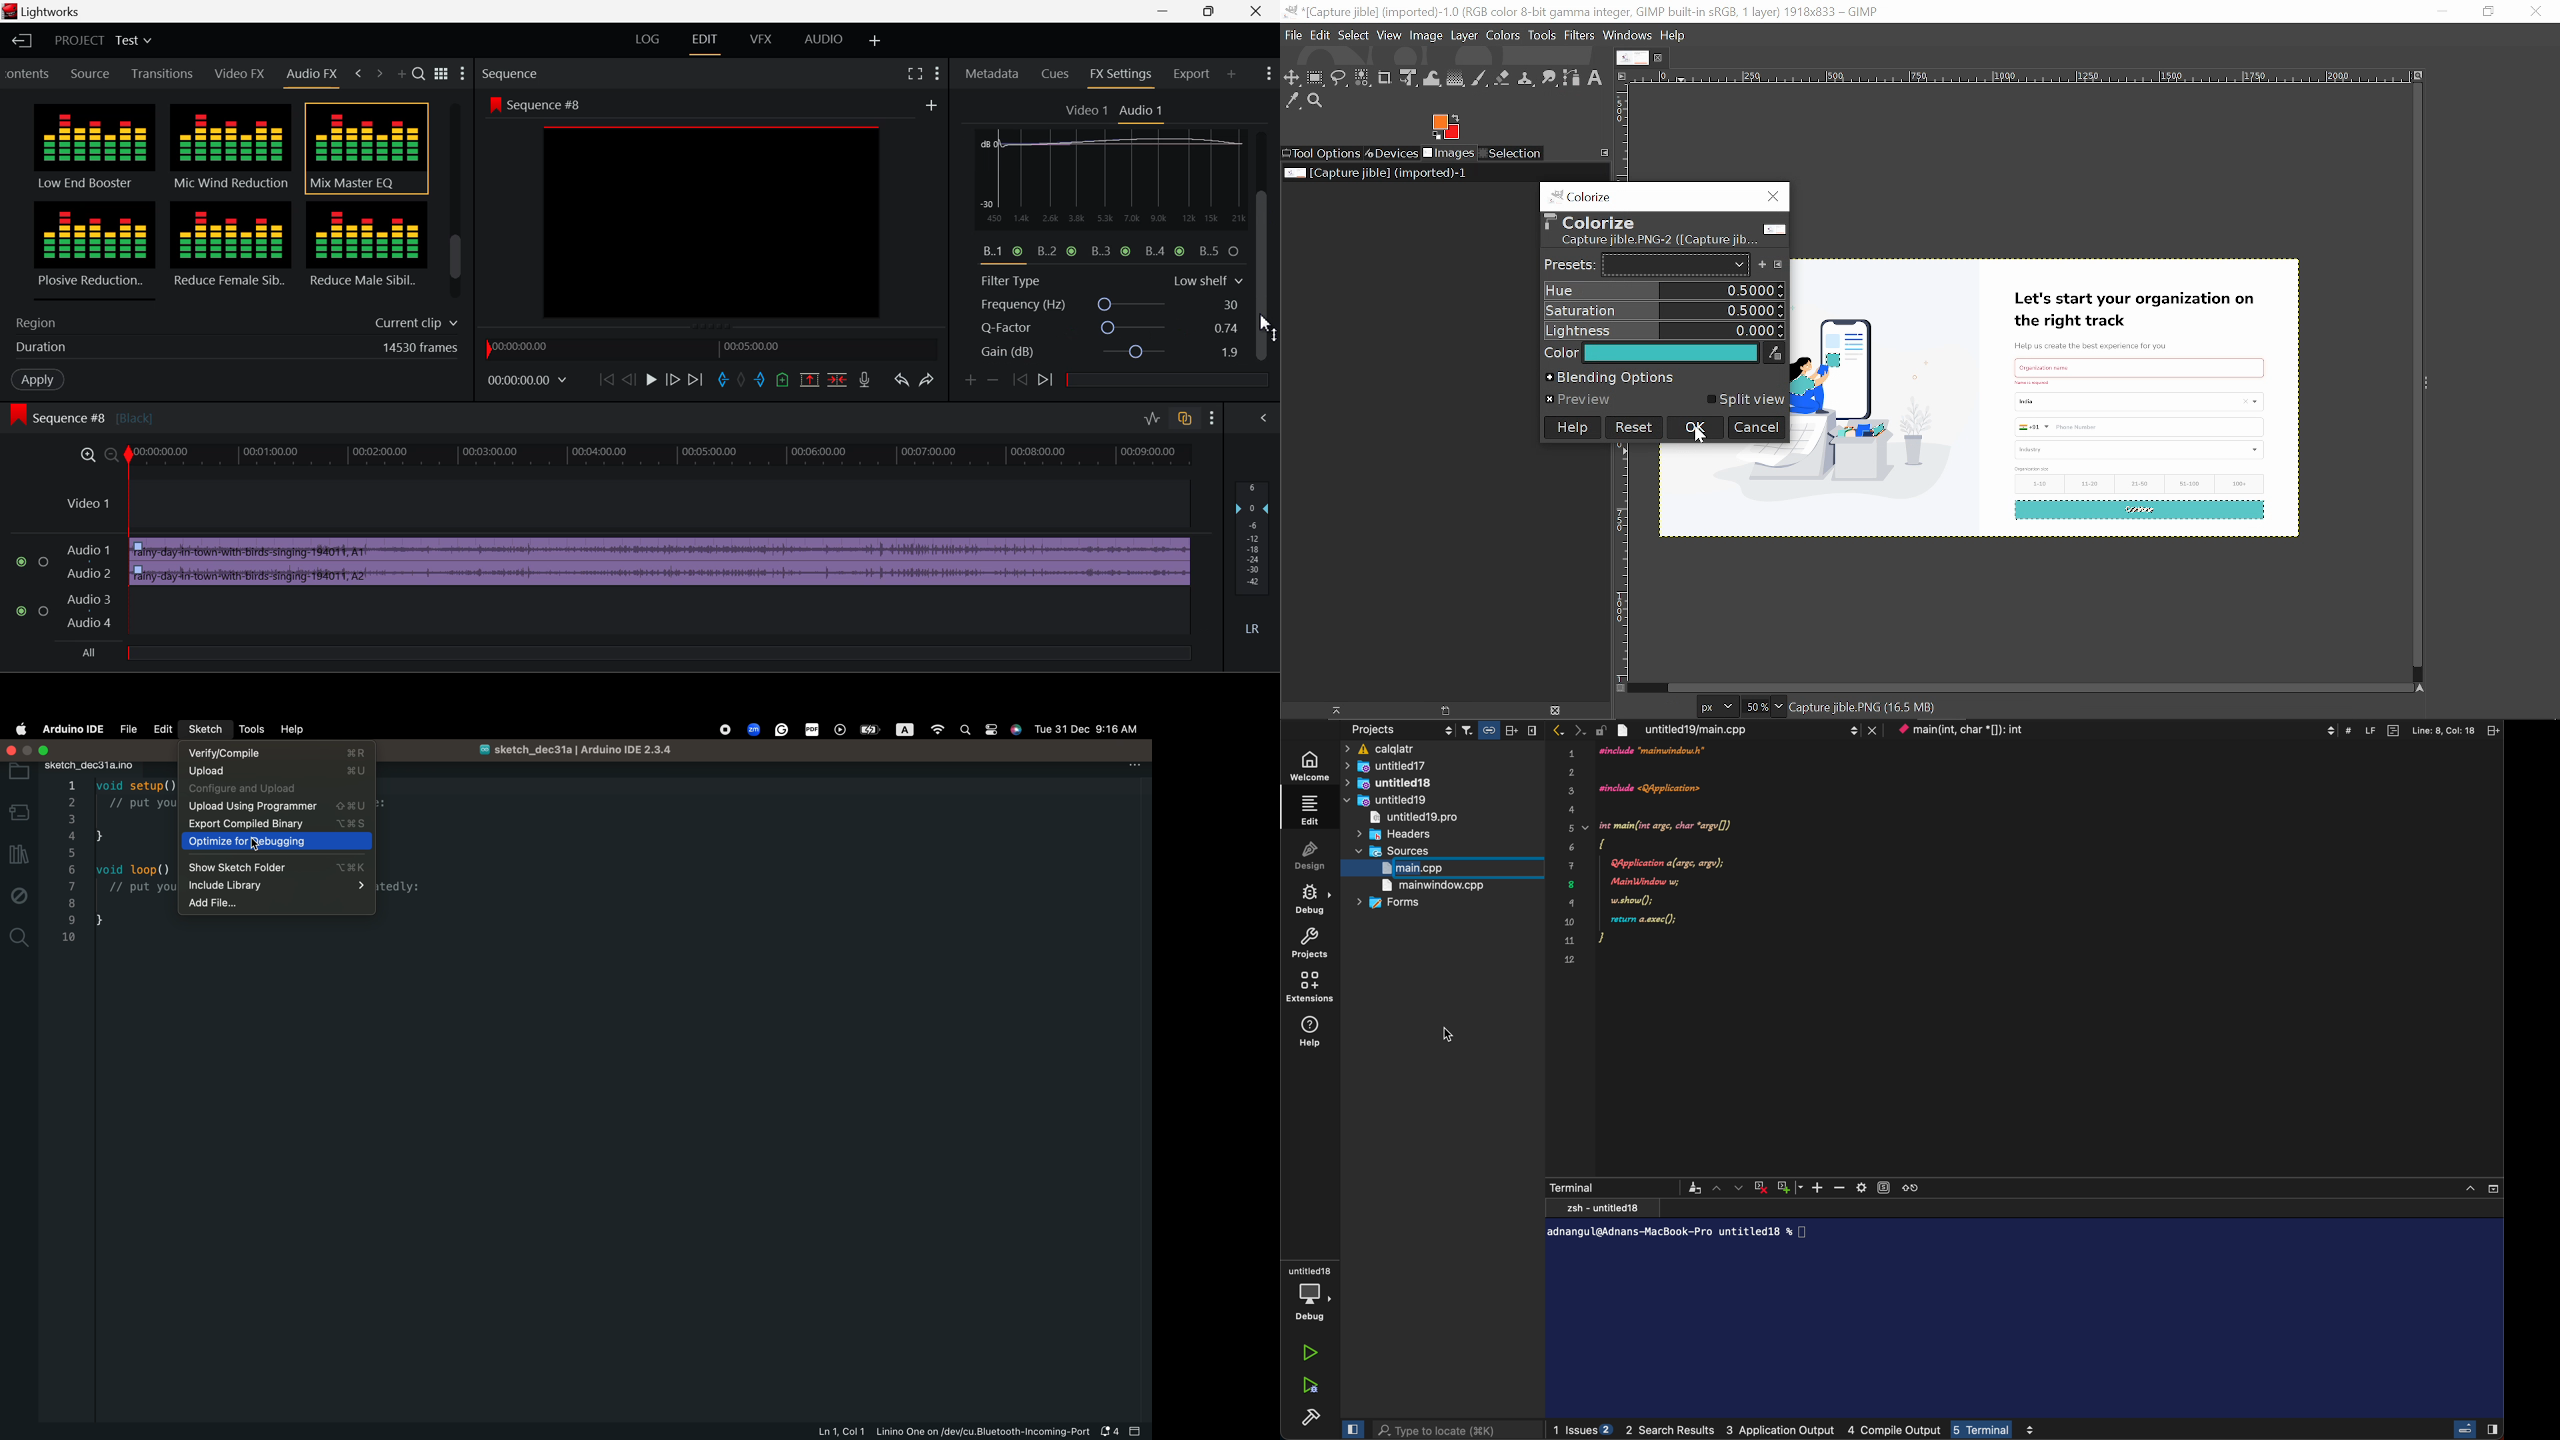  Describe the element at coordinates (629, 380) in the screenshot. I see `Go Back` at that location.